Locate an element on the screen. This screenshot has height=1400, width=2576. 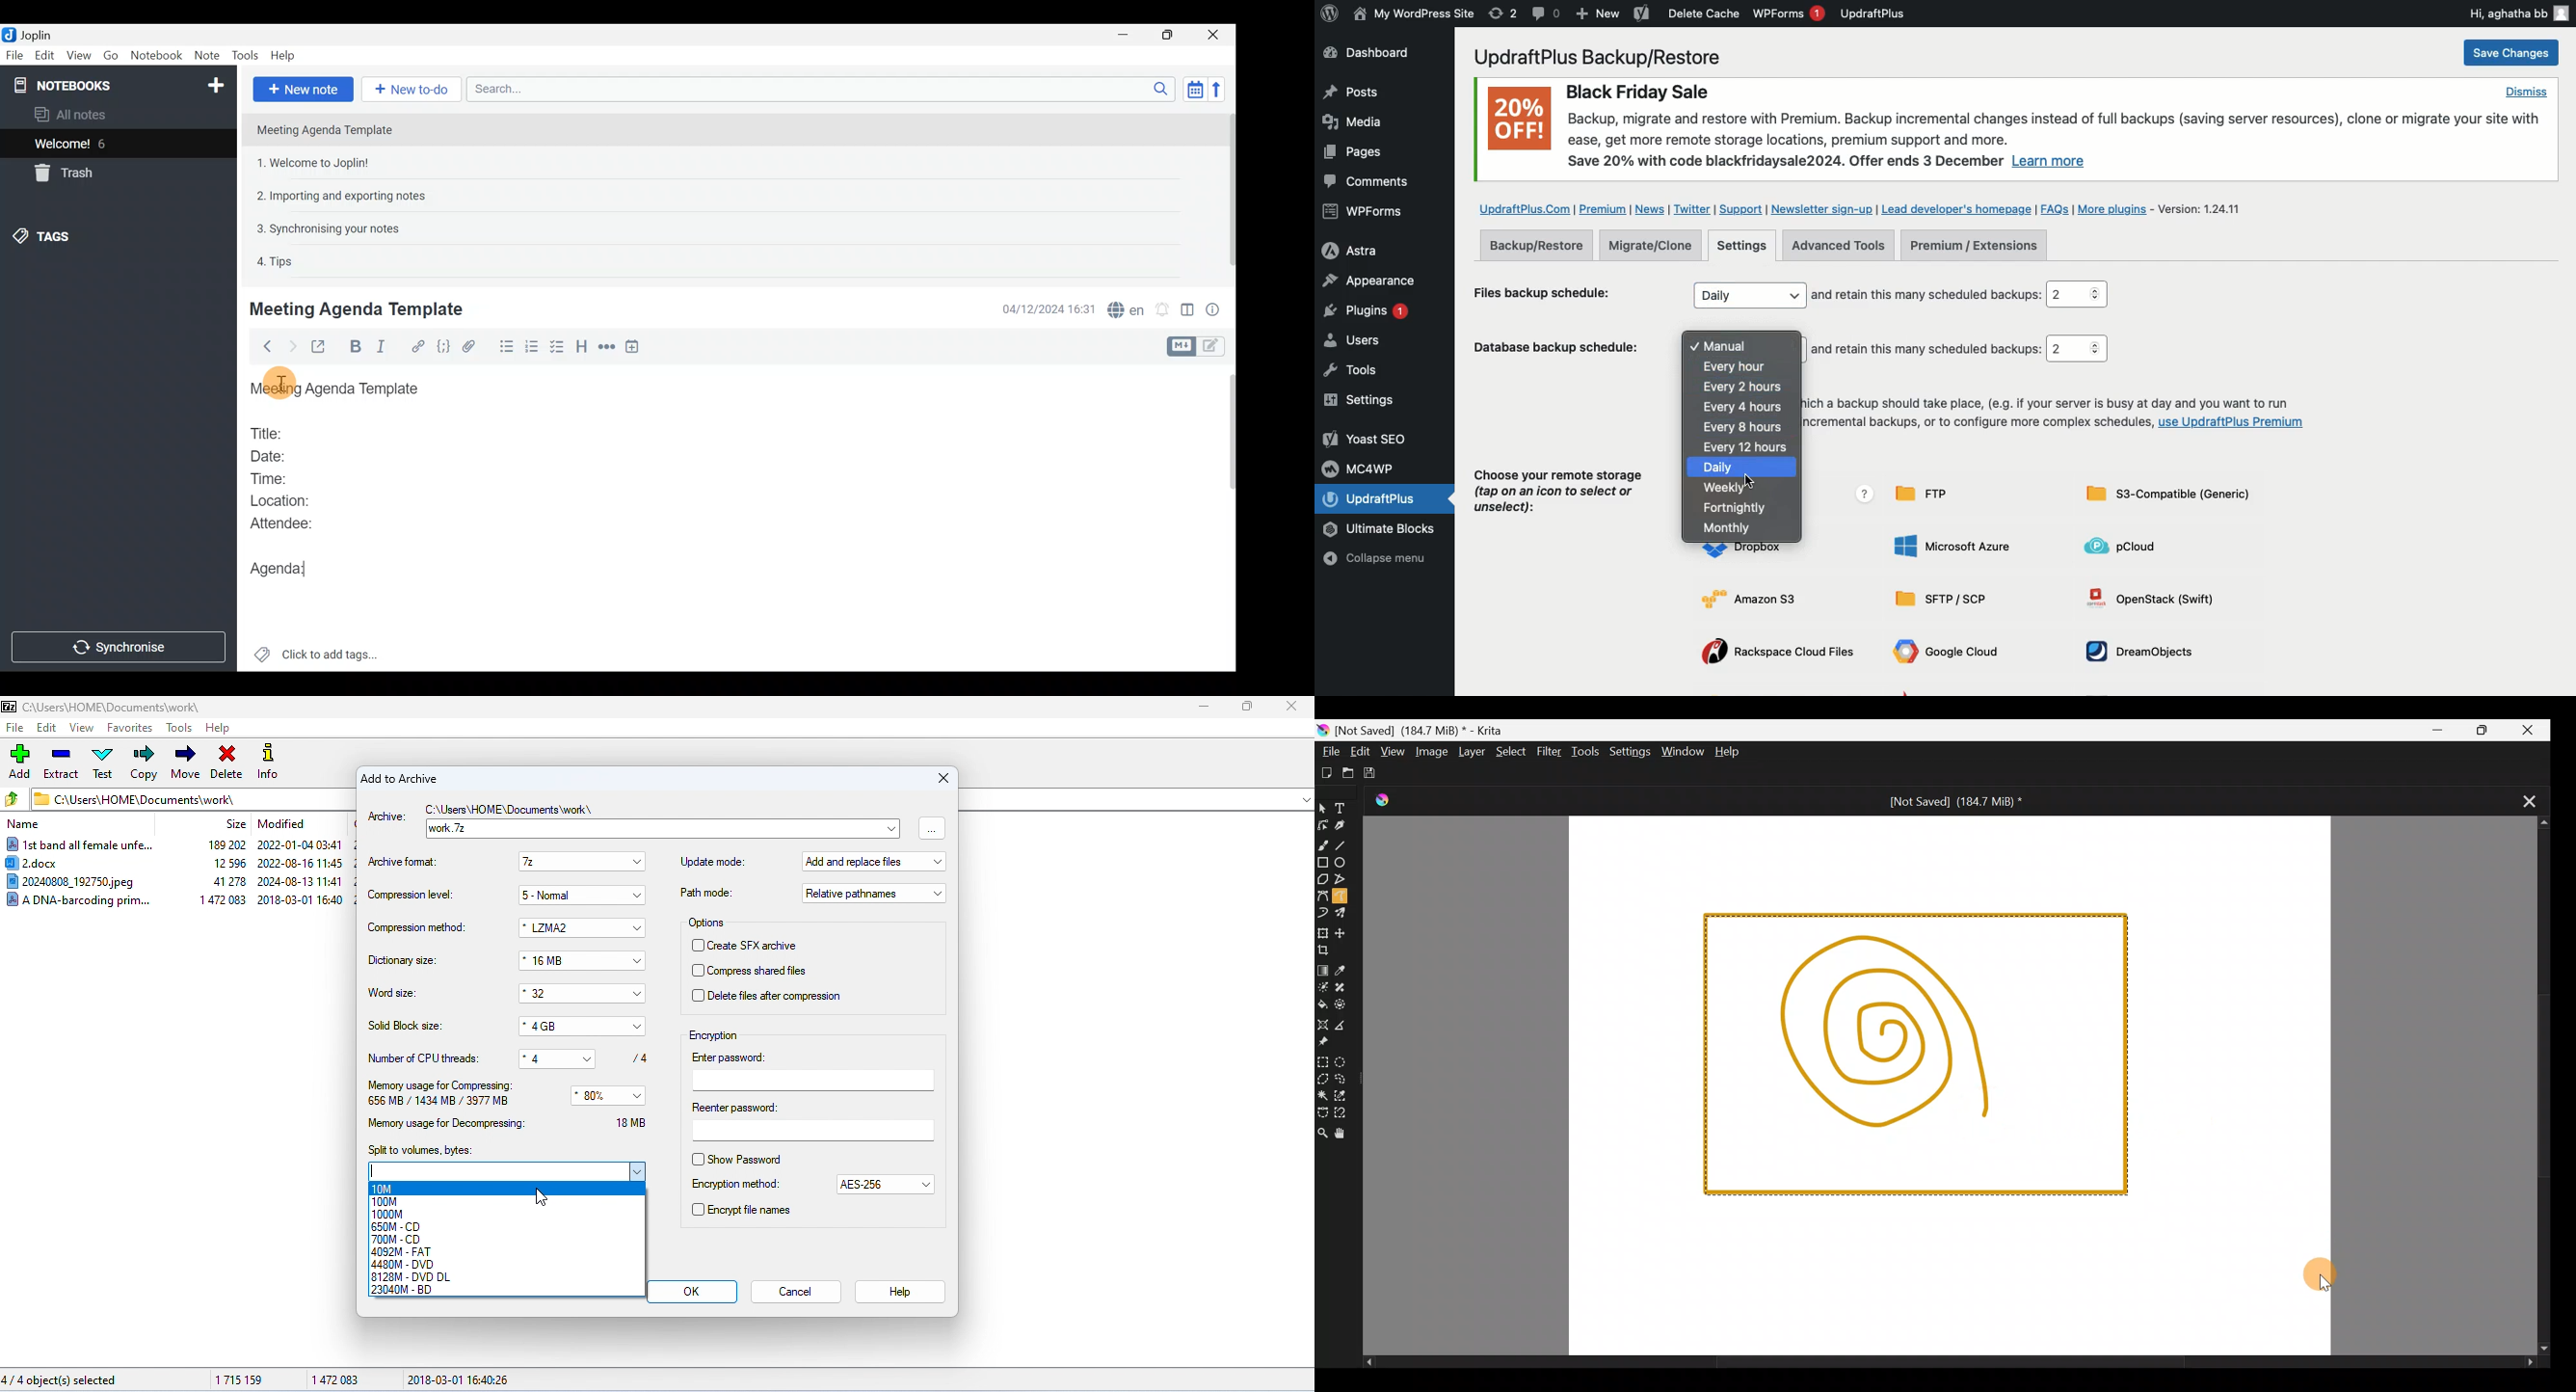
Transform a layer is located at coordinates (1322, 934).